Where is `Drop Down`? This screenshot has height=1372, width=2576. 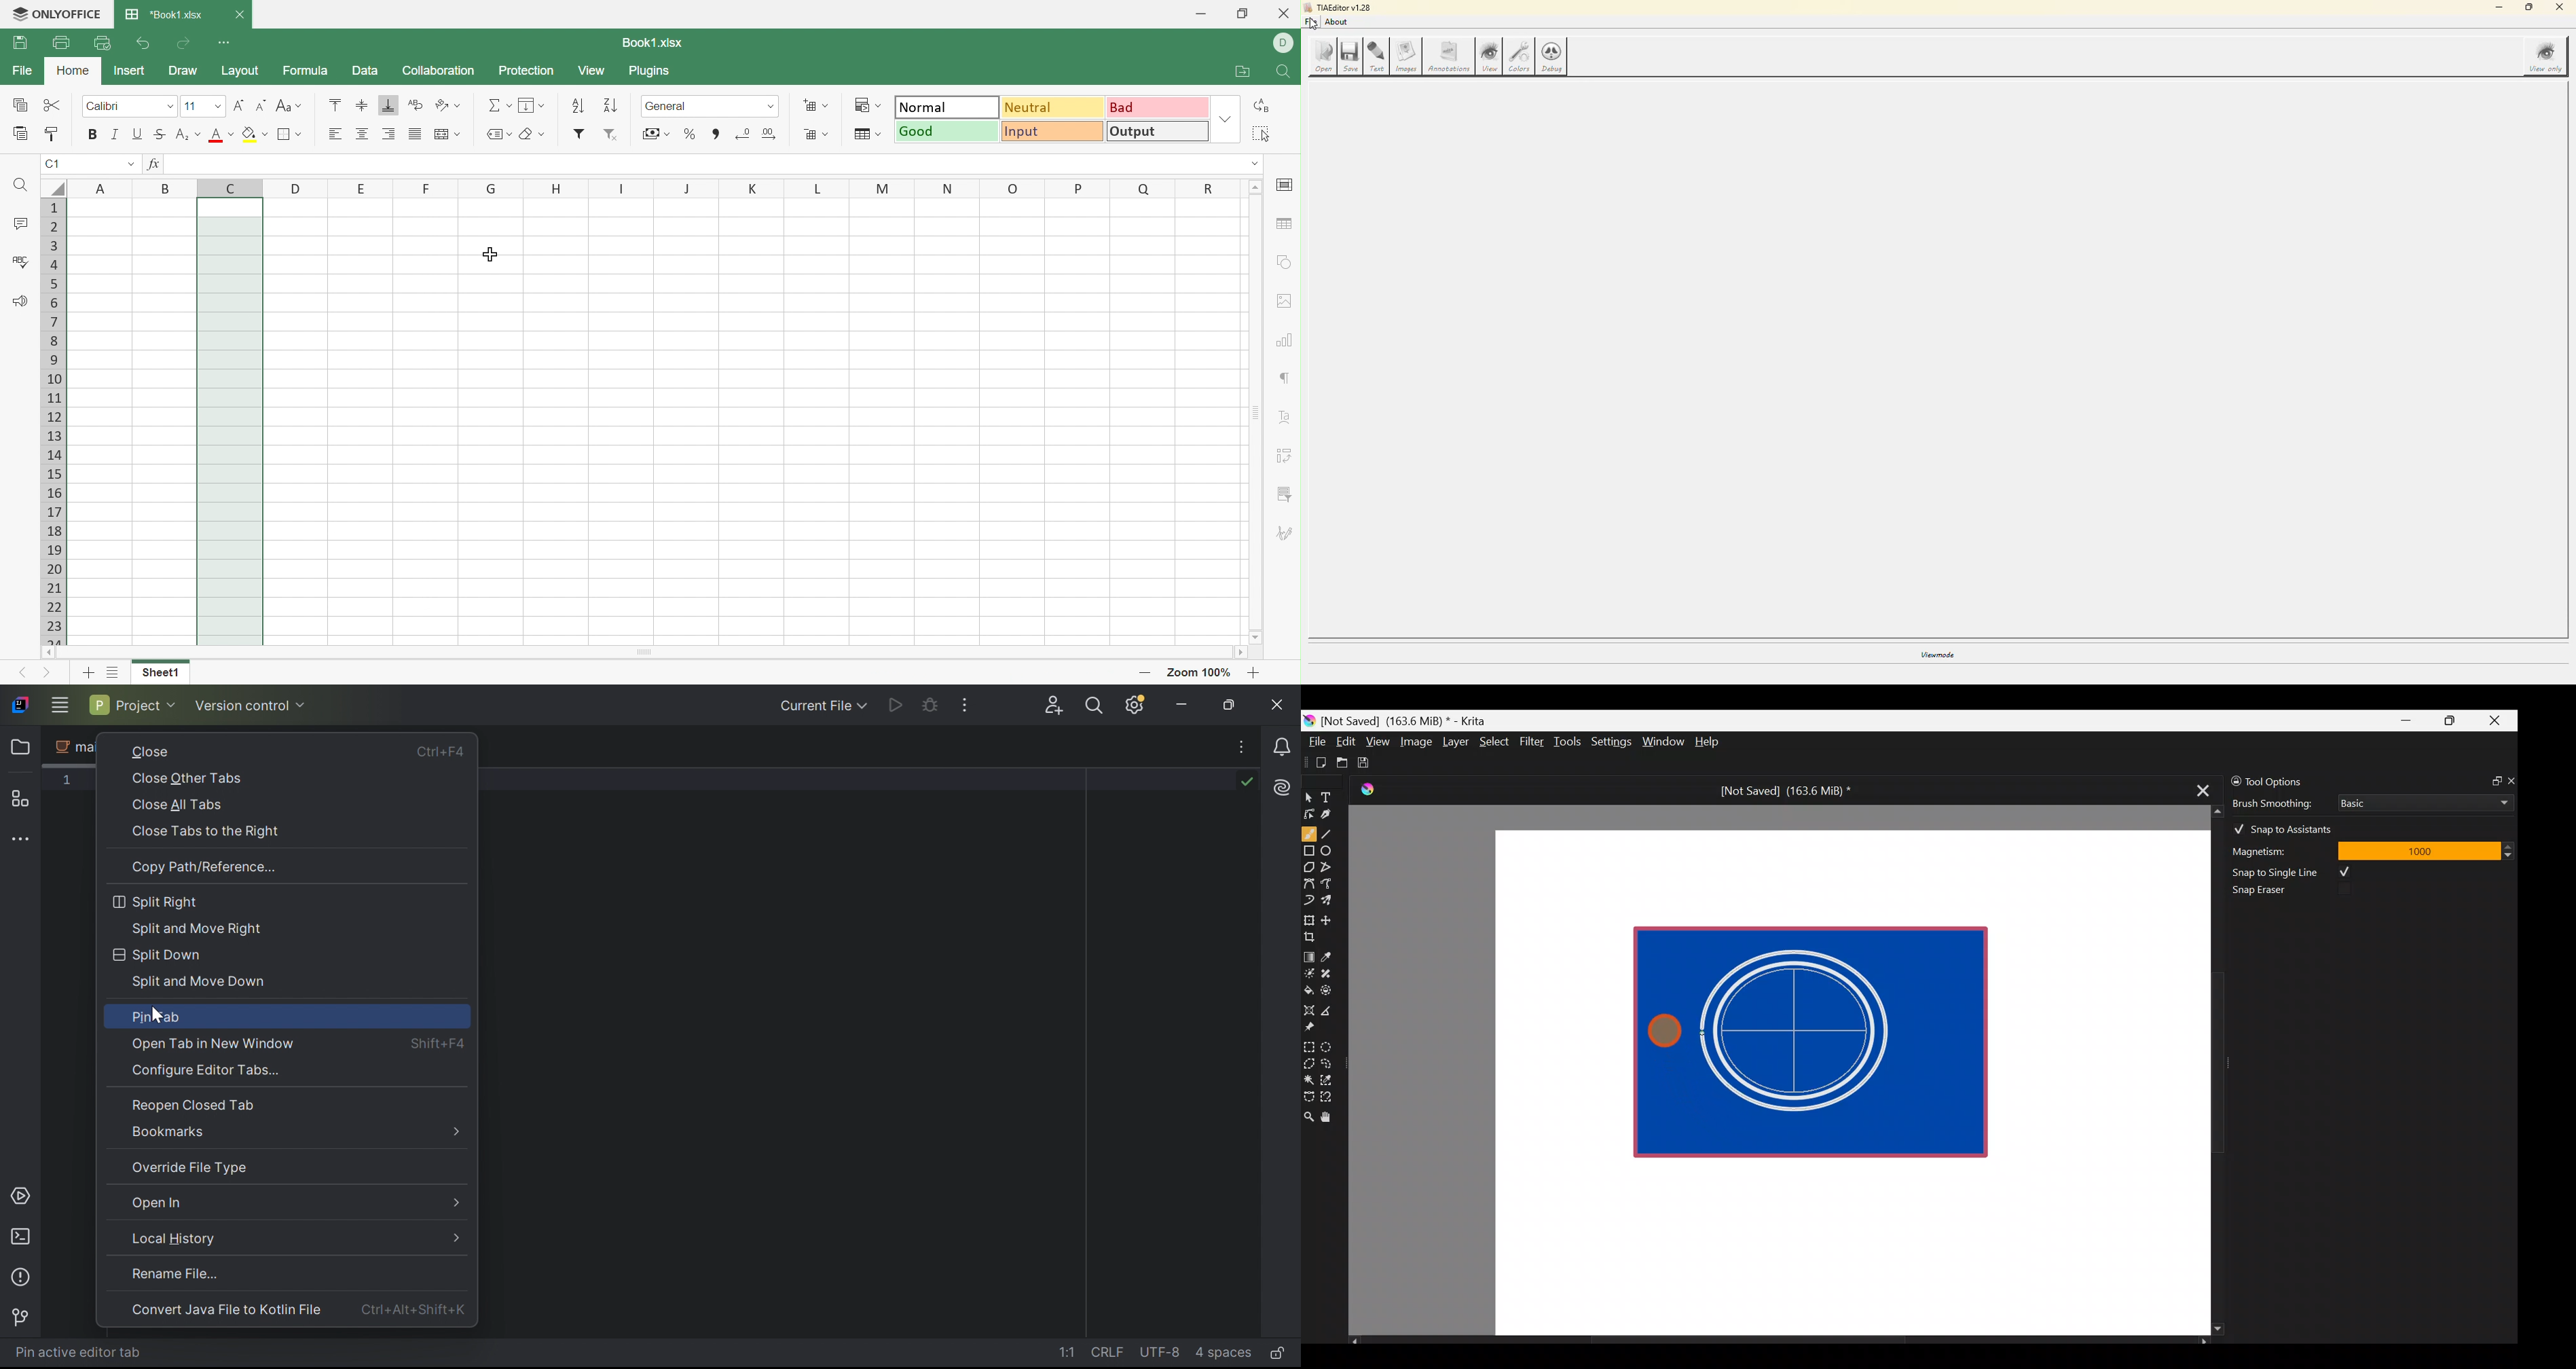 Drop Down is located at coordinates (458, 134).